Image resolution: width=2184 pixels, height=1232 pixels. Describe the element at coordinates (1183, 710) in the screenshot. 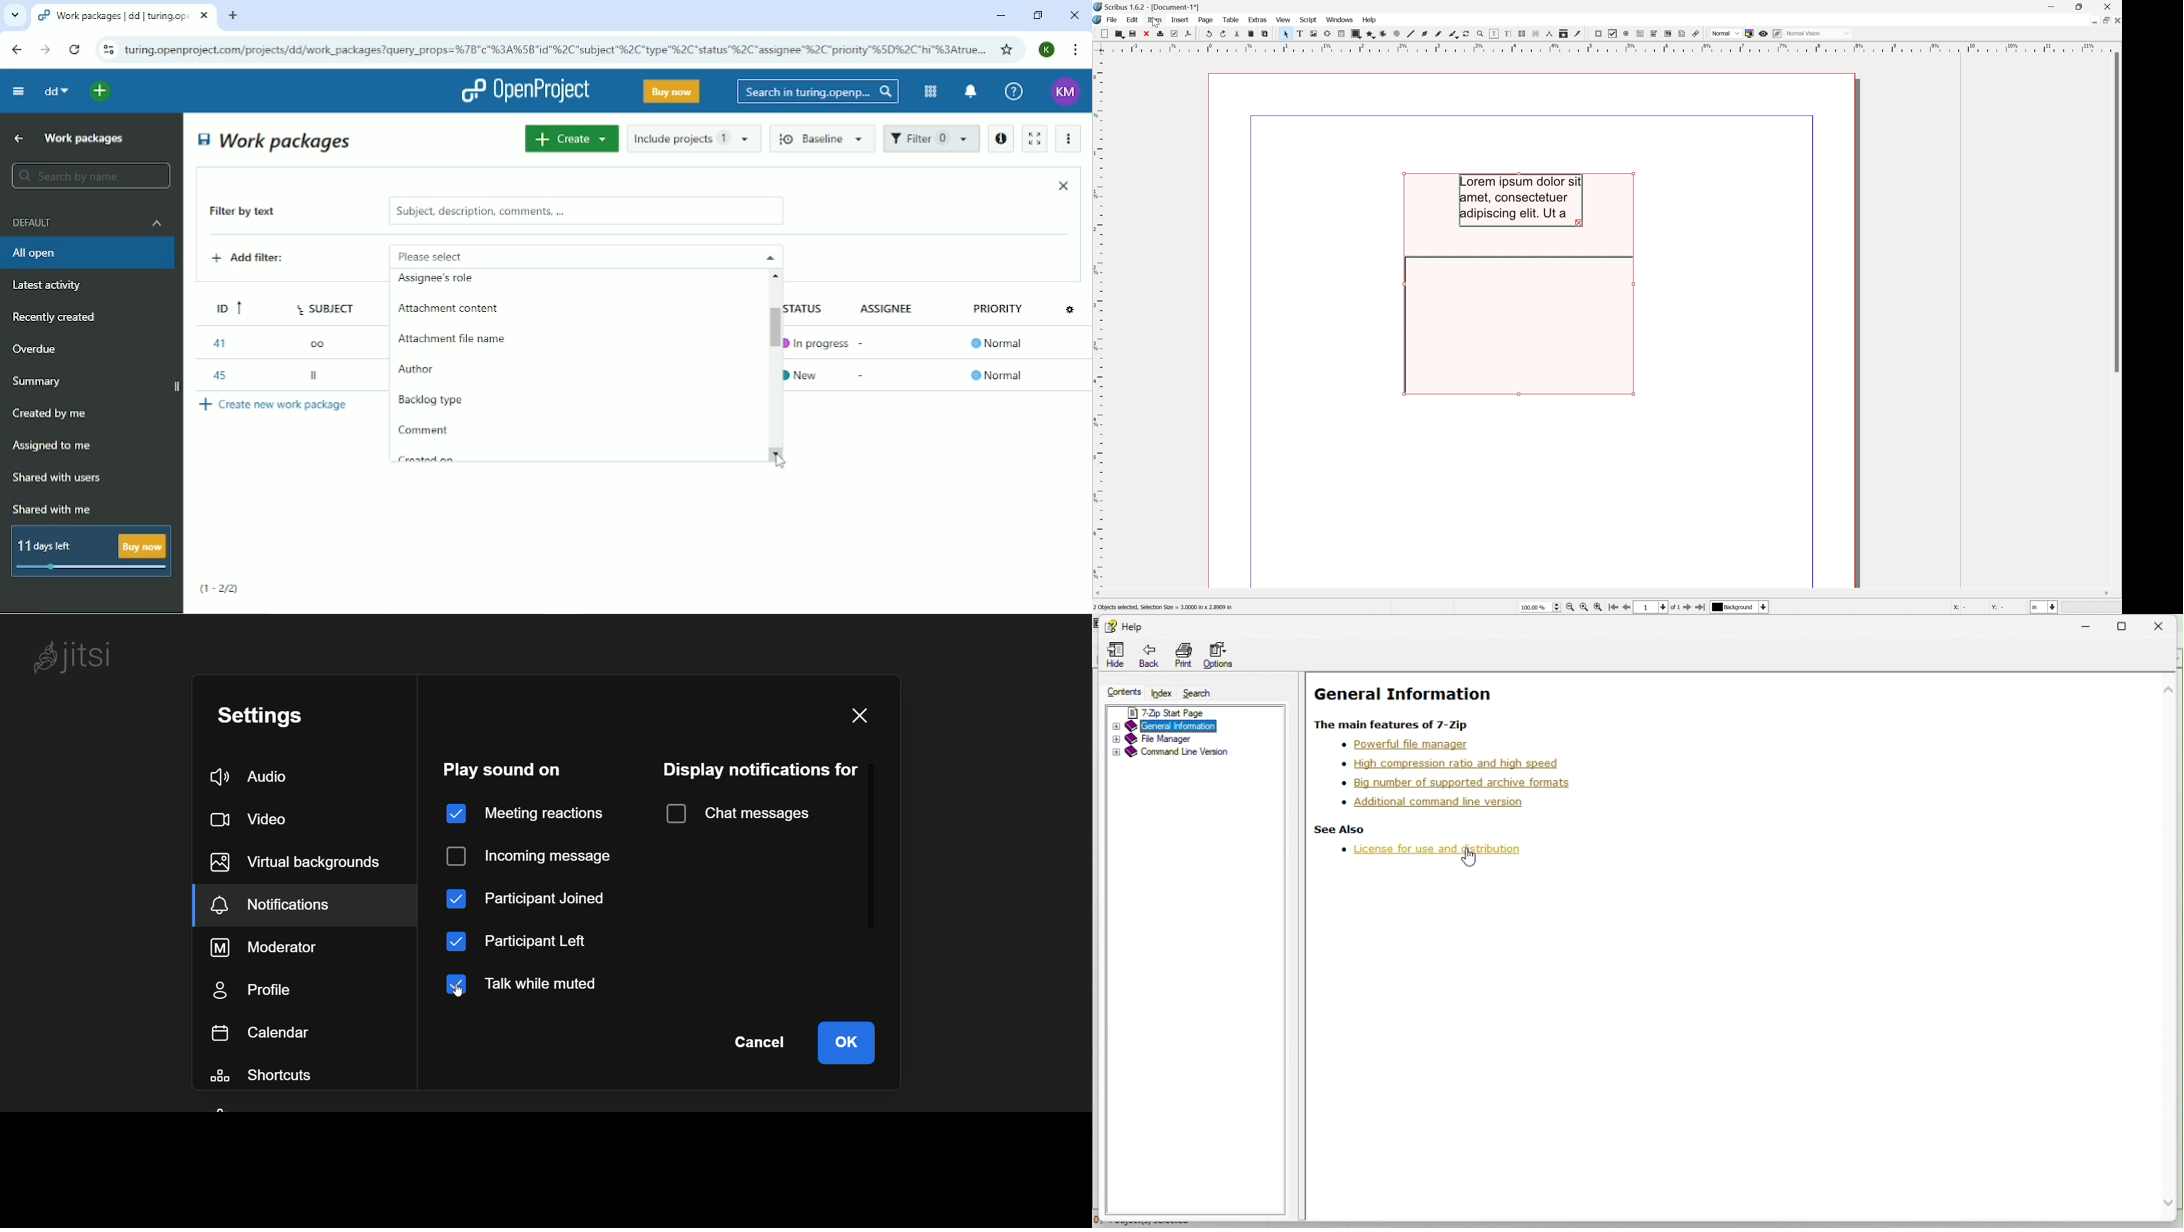

I see `7 zip start page` at that location.